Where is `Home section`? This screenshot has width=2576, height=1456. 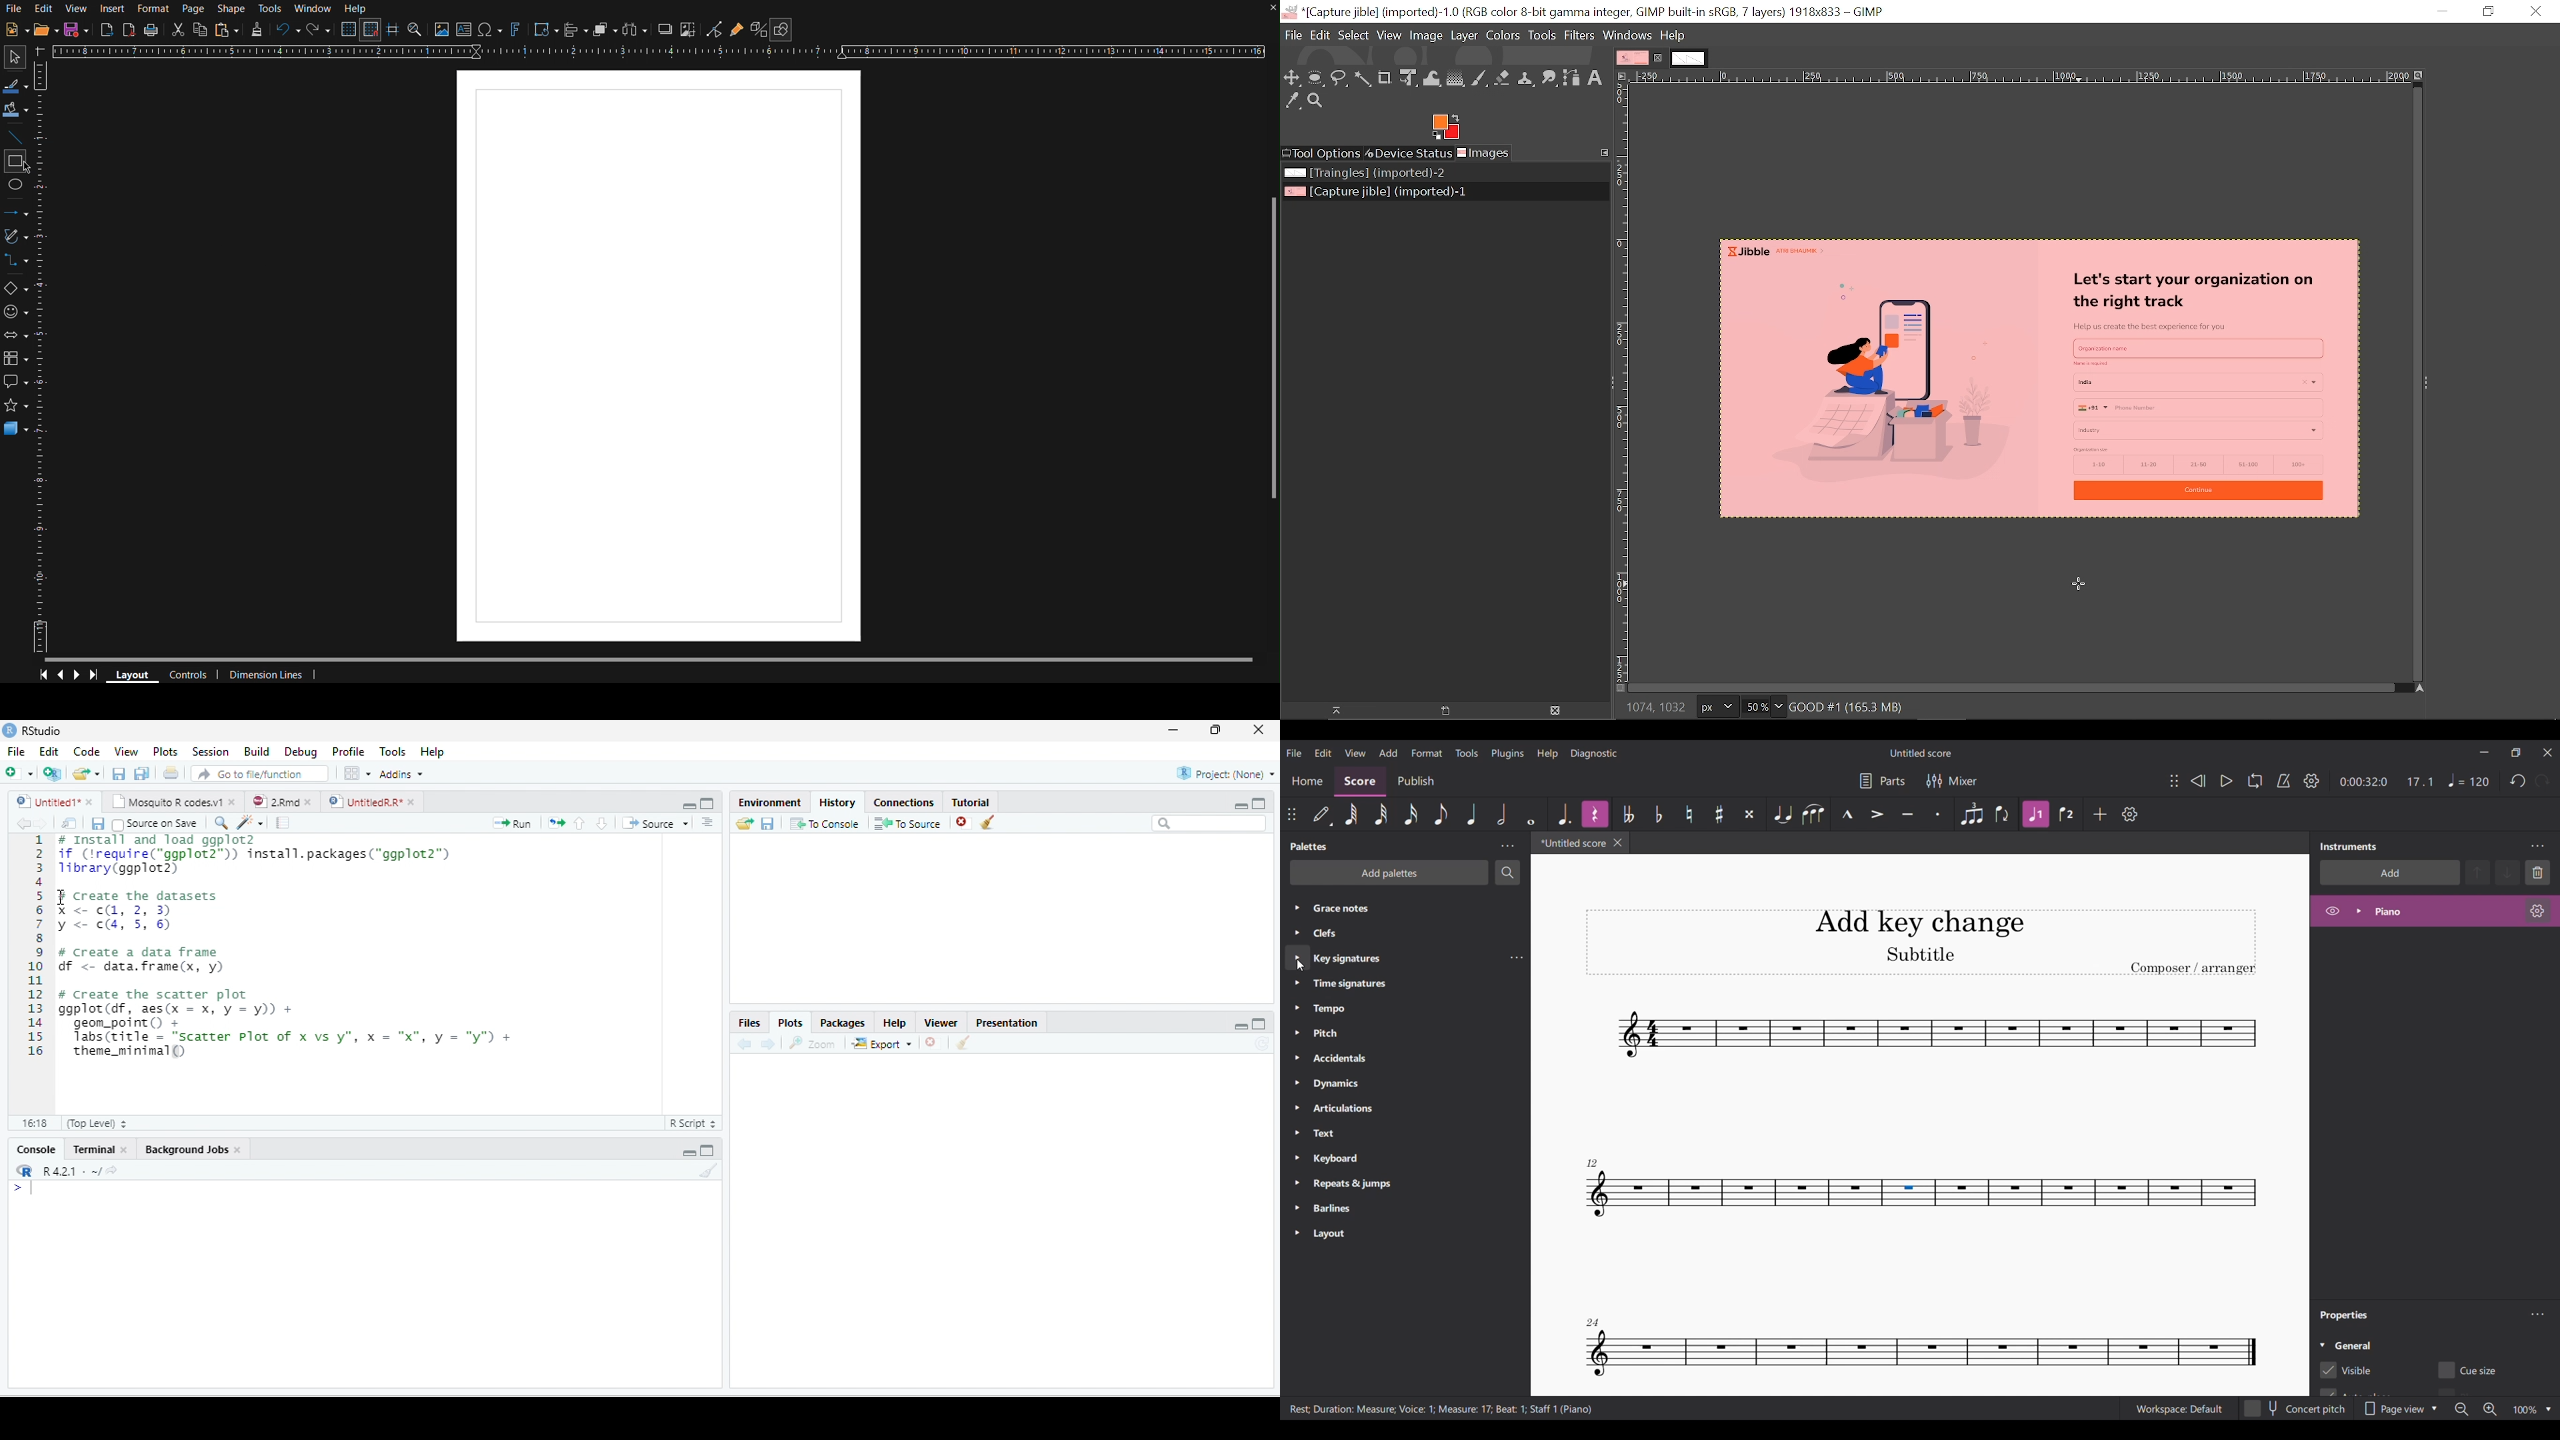 Home section is located at coordinates (1307, 784).